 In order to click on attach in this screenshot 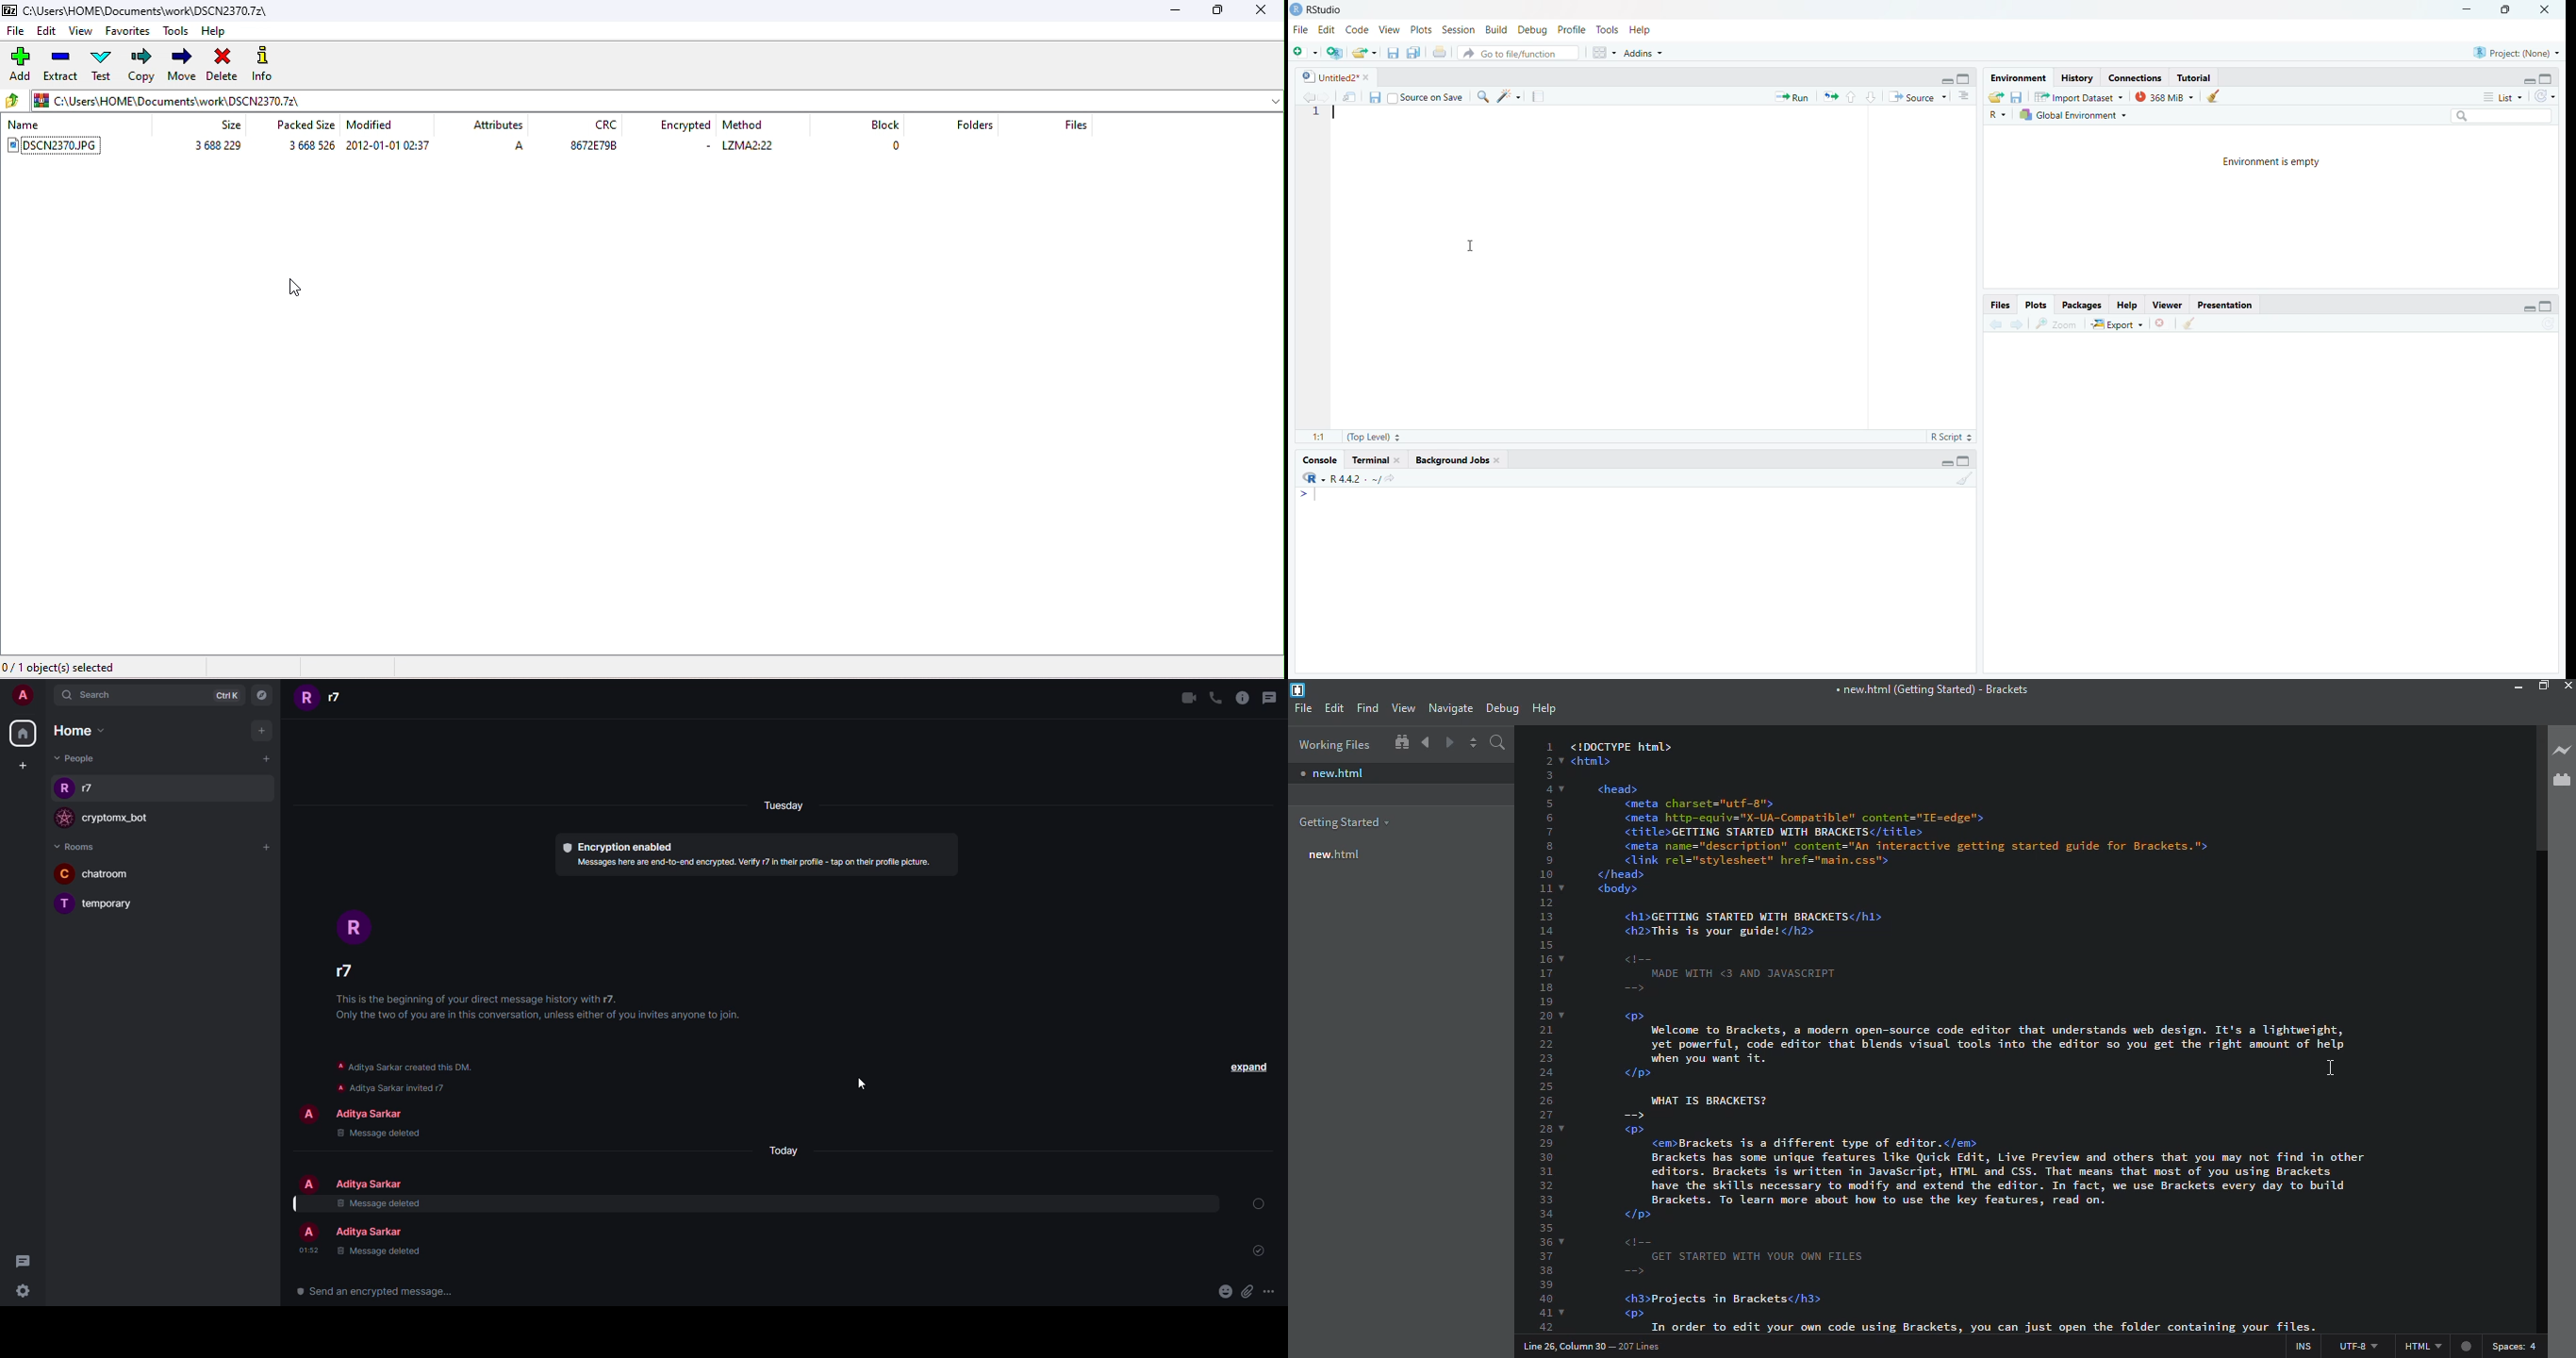, I will do `click(1246, 1293)`.